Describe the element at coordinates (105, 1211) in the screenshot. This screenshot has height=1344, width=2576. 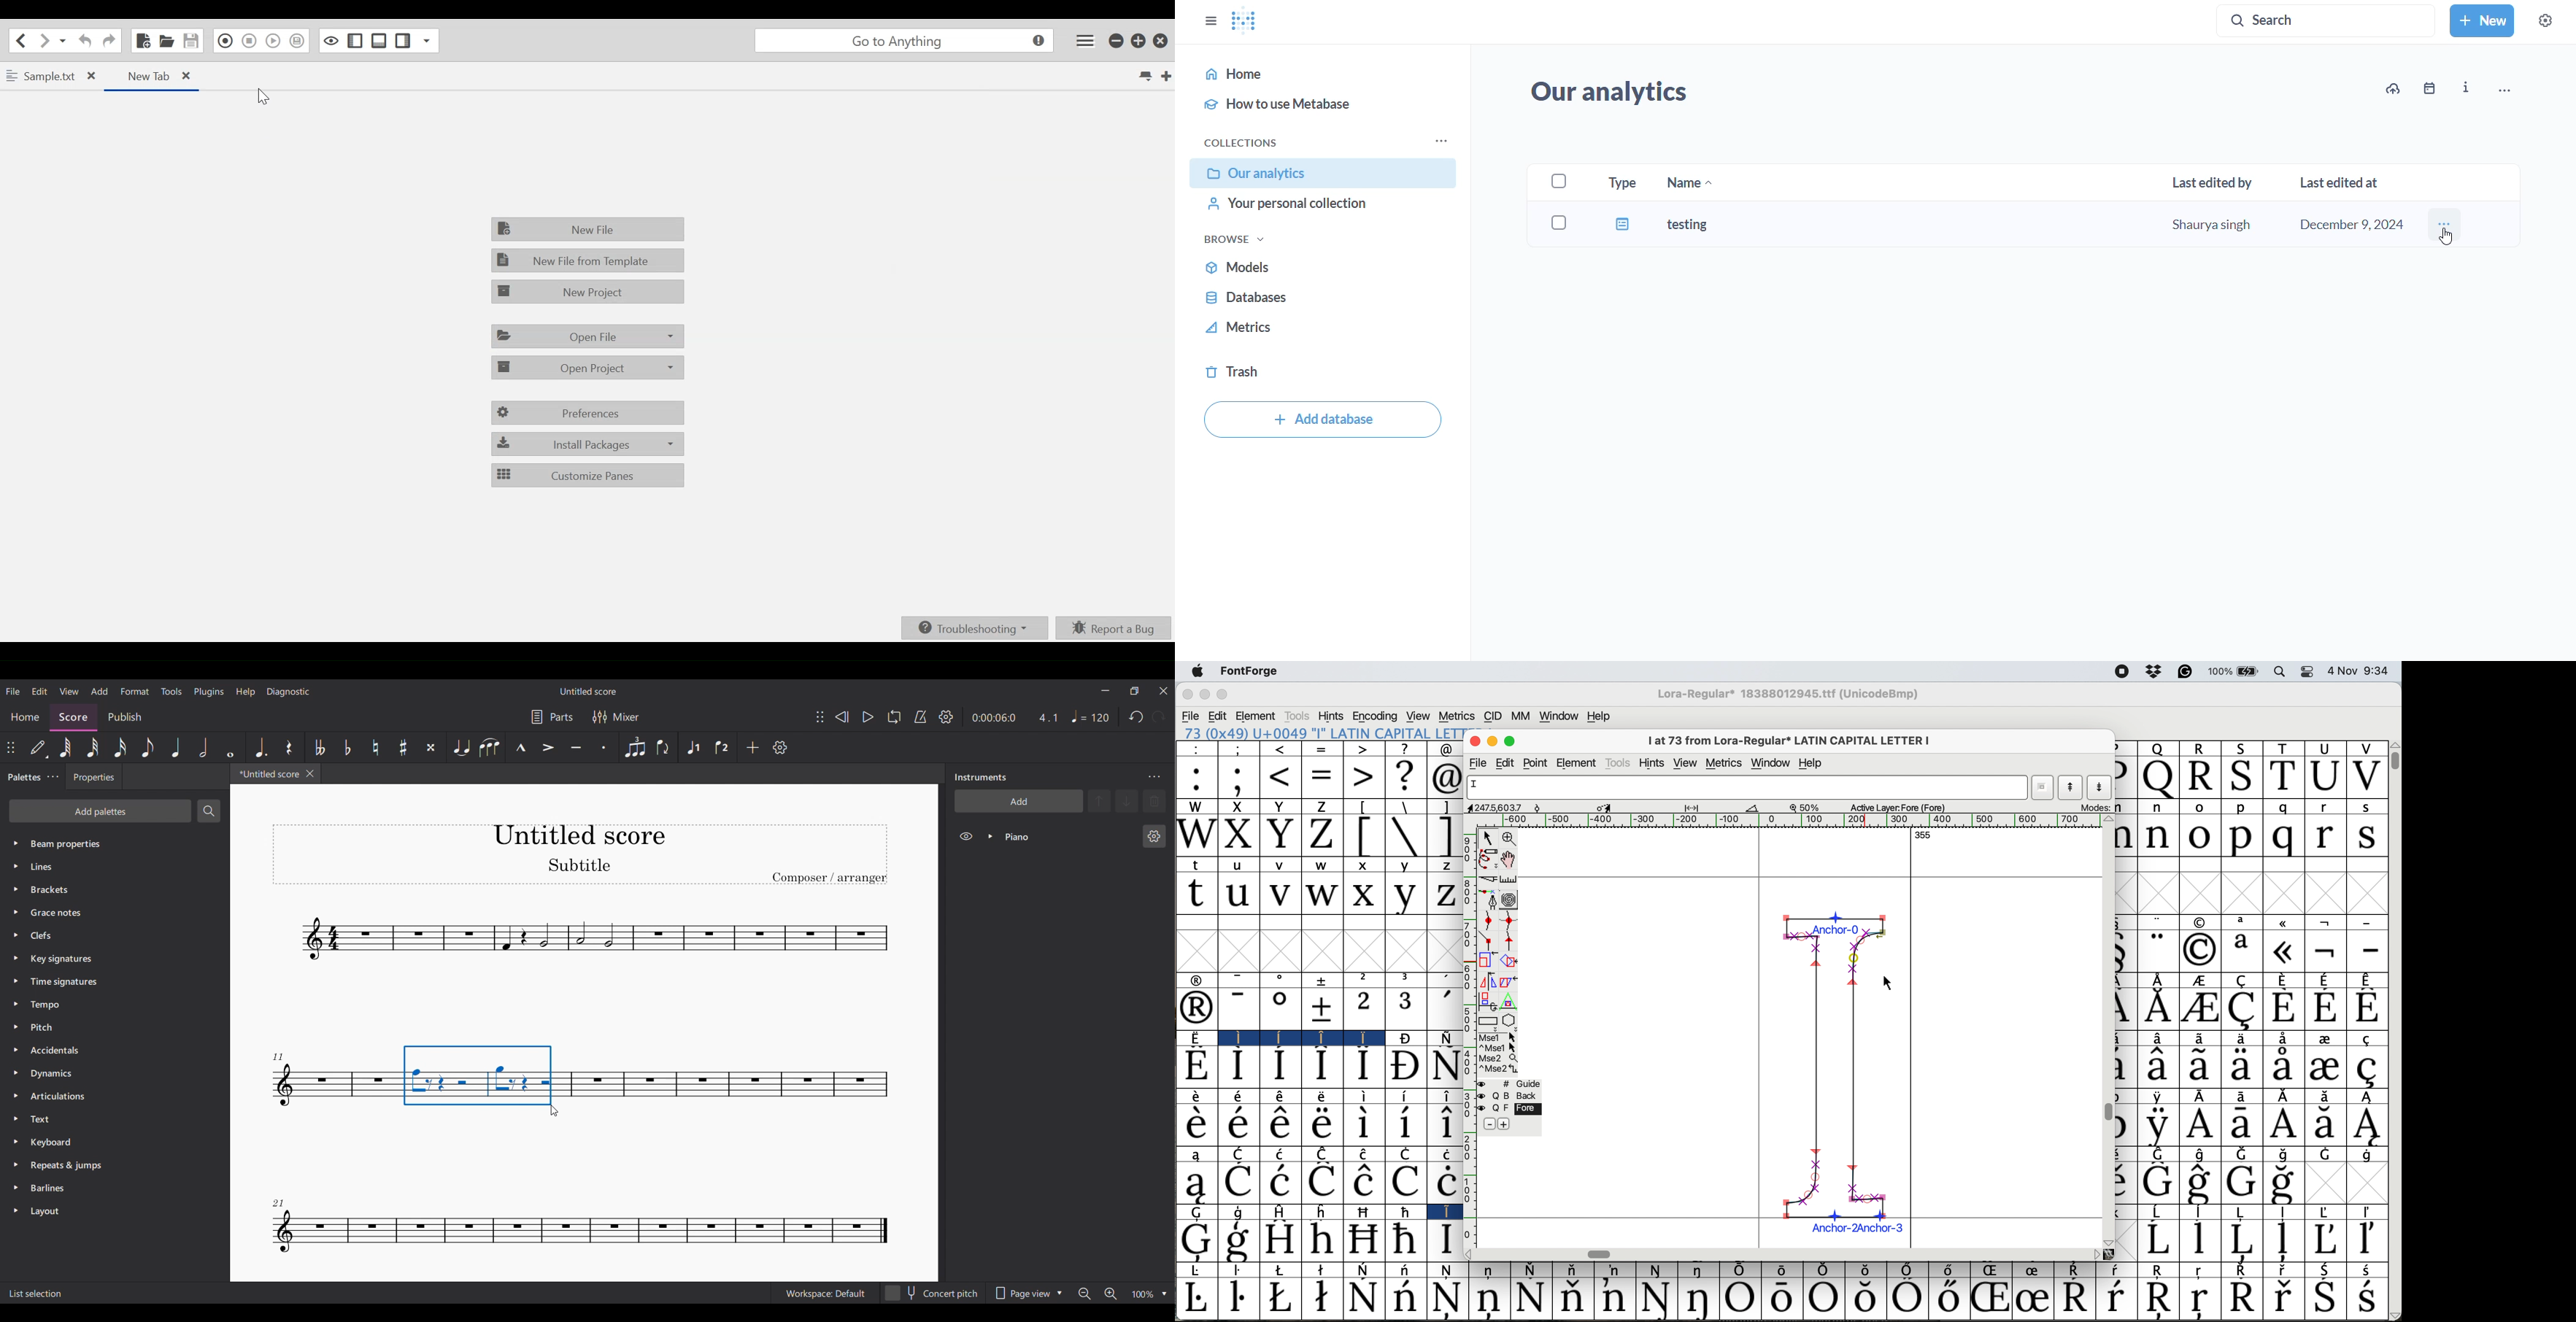
I see `Layout` at that location.